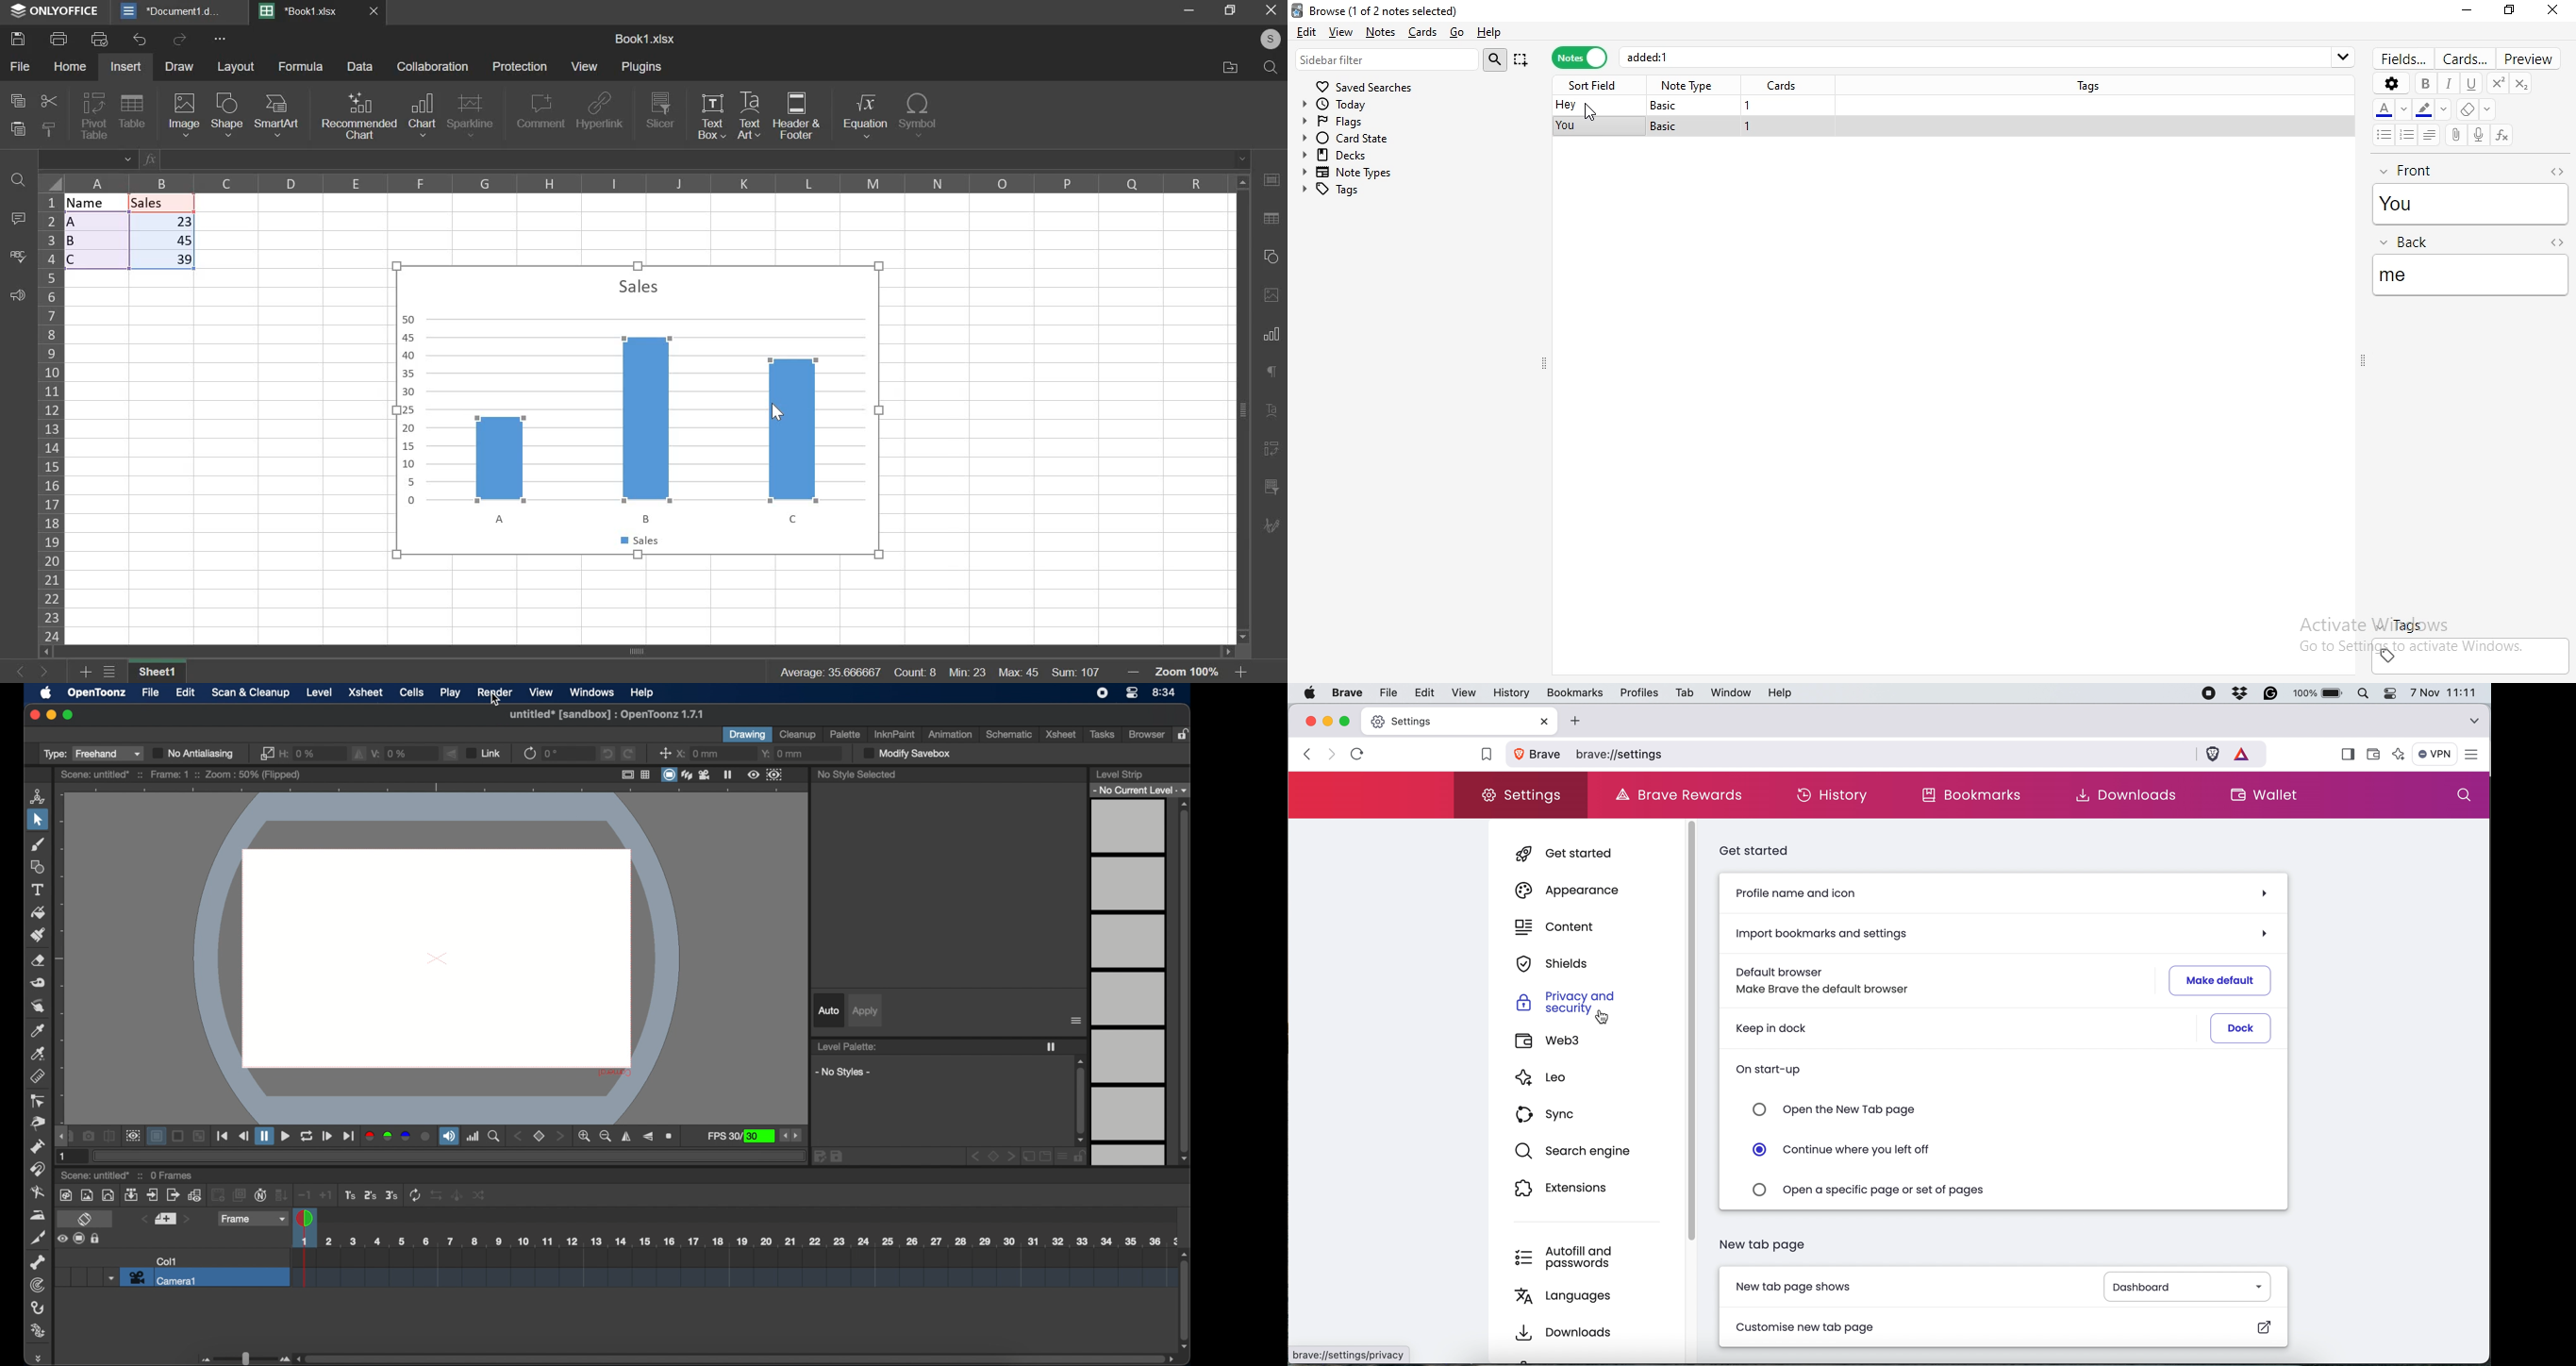  I want to click on tags, so click(2473, 651).